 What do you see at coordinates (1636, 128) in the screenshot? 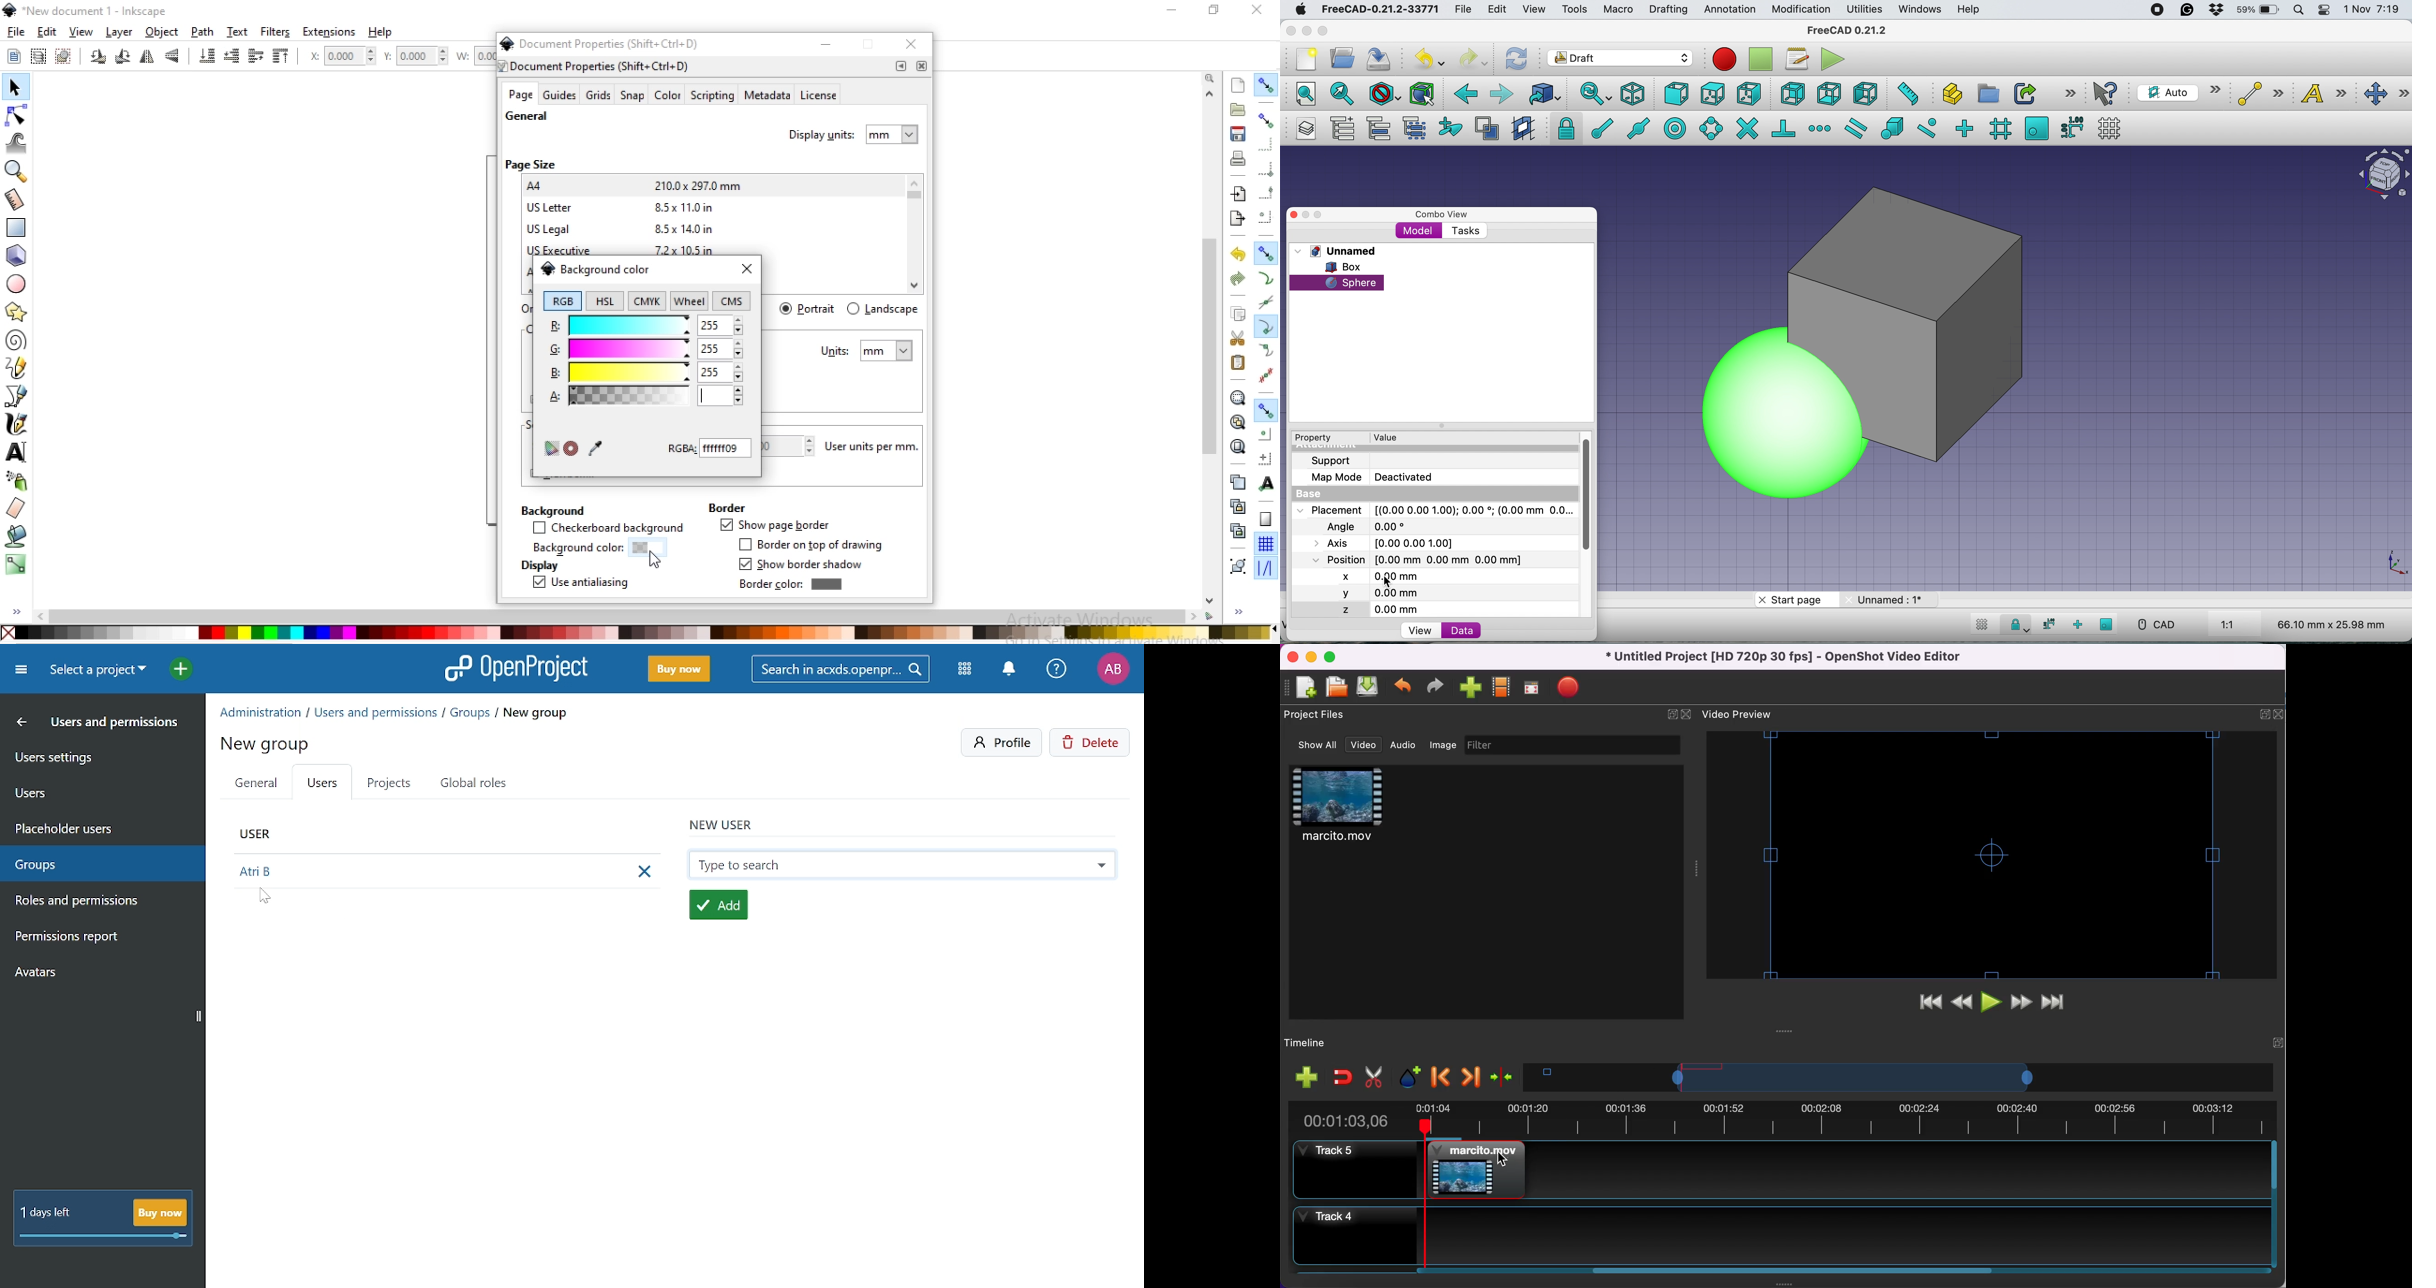
I see `snap midpoint` at bounding box center [1636, 128].